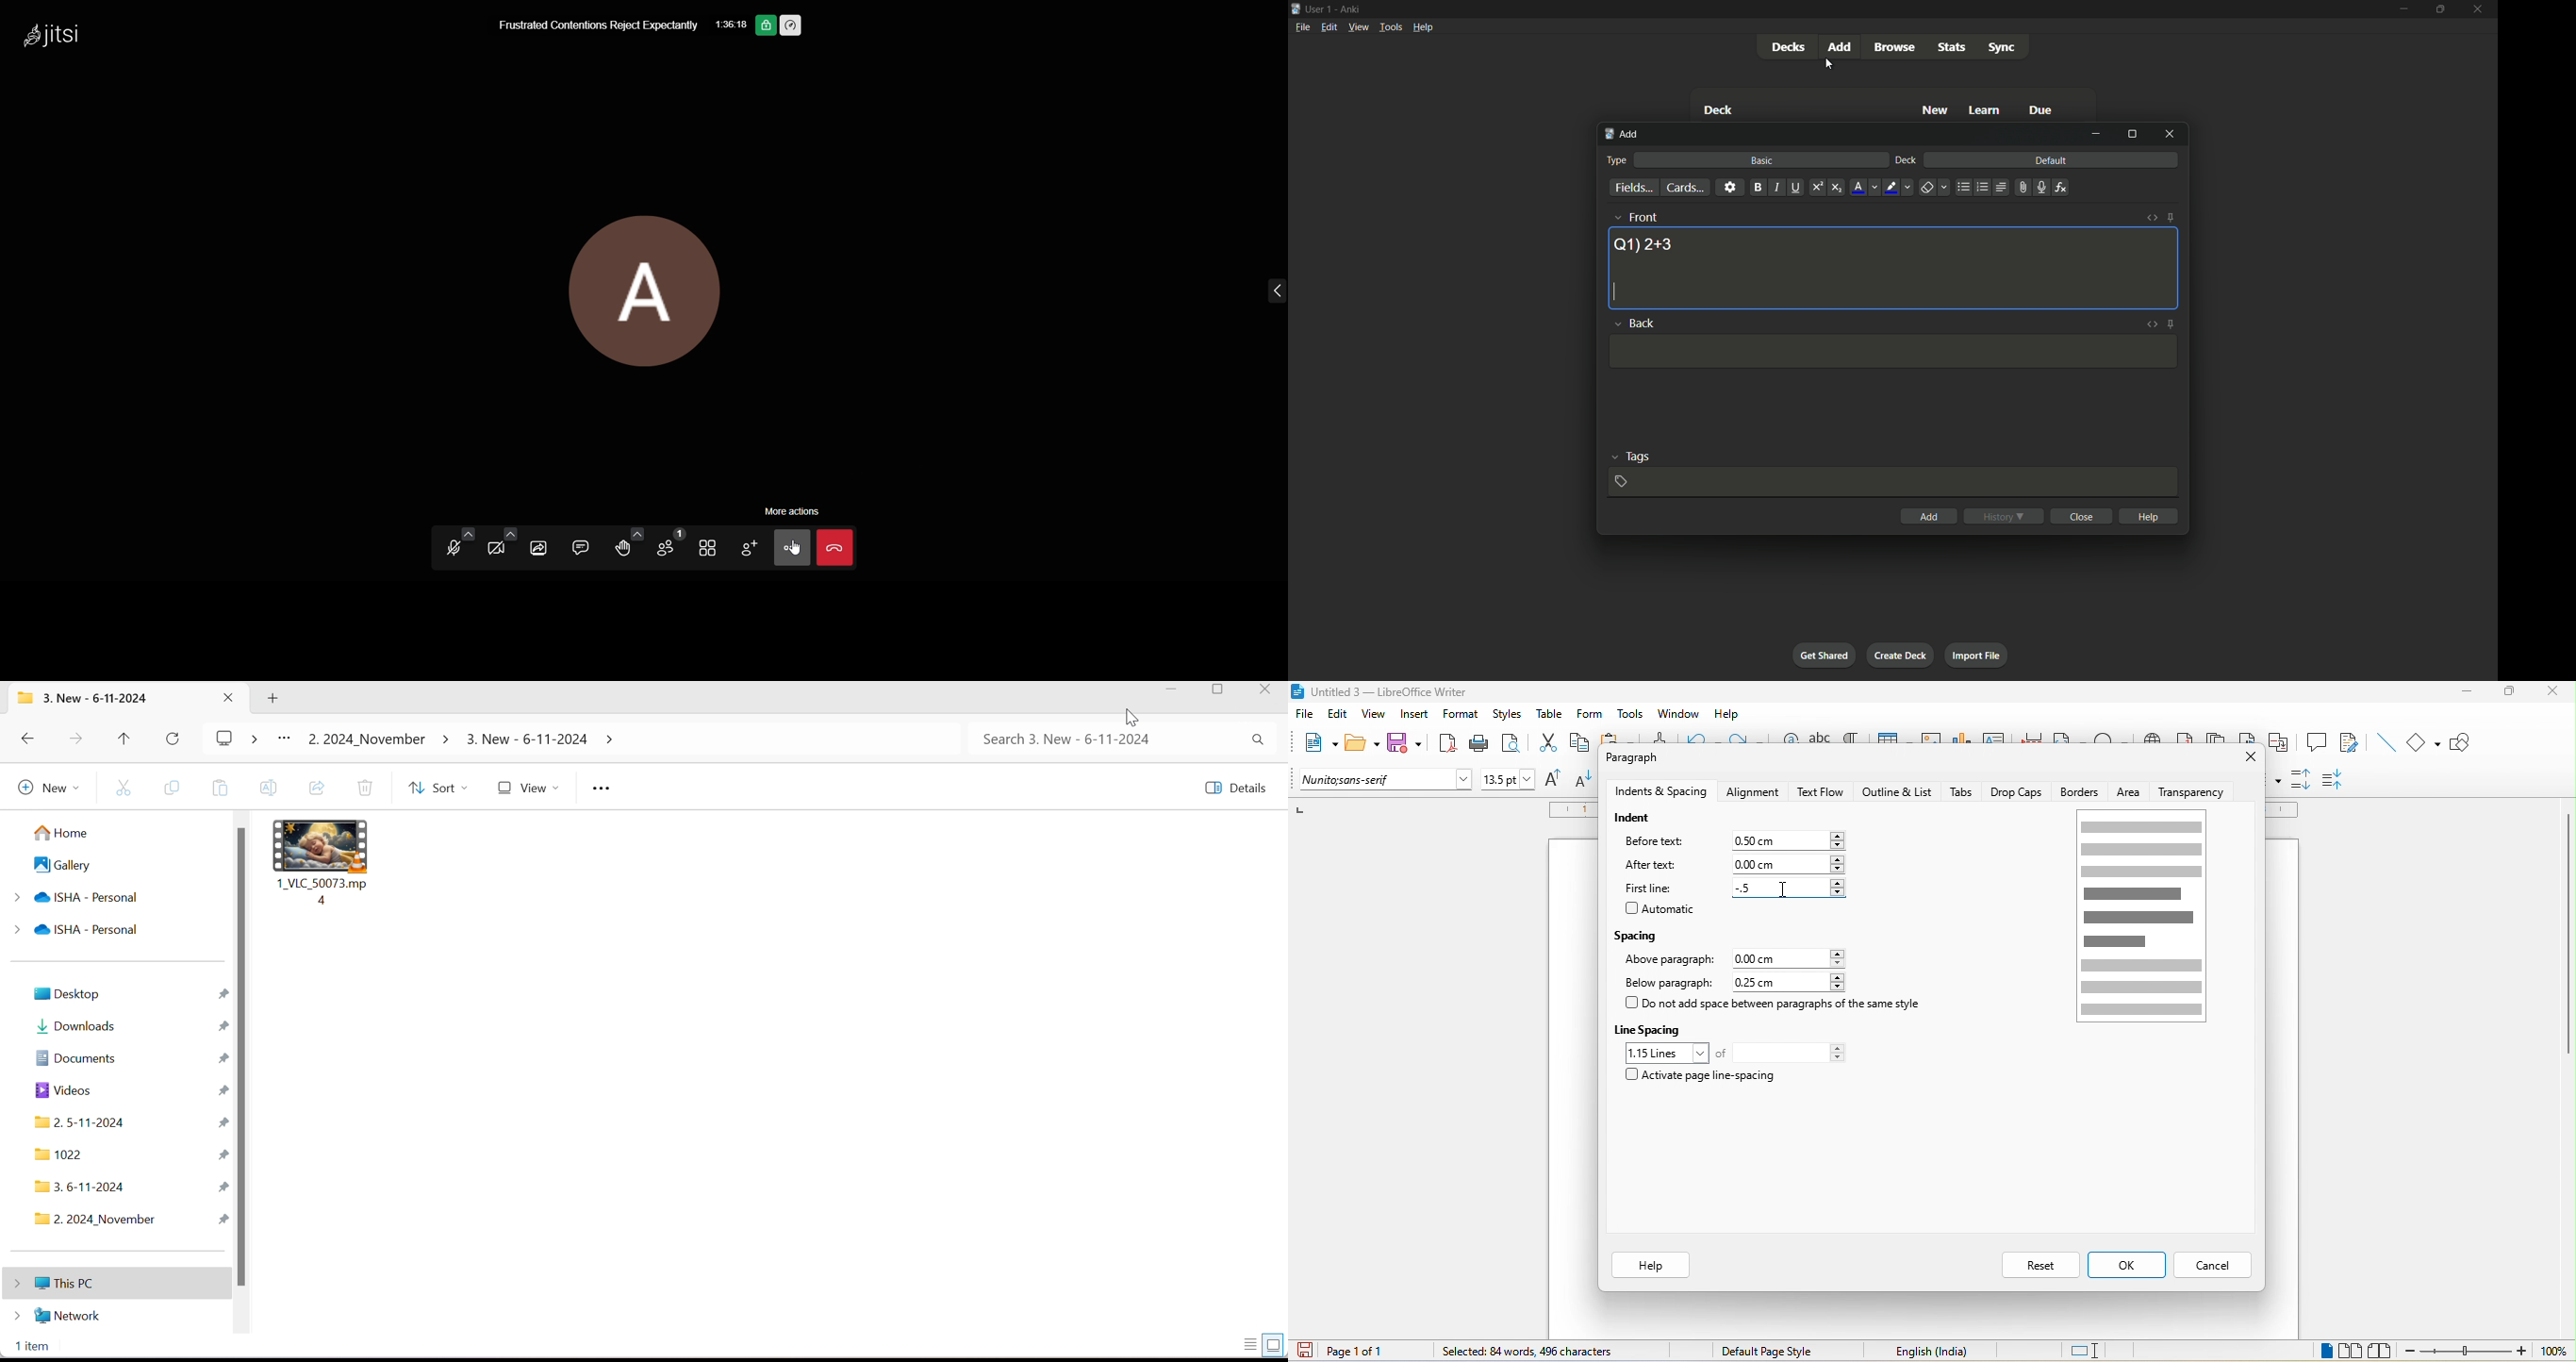  I want to click on close, so click(2083, 516).